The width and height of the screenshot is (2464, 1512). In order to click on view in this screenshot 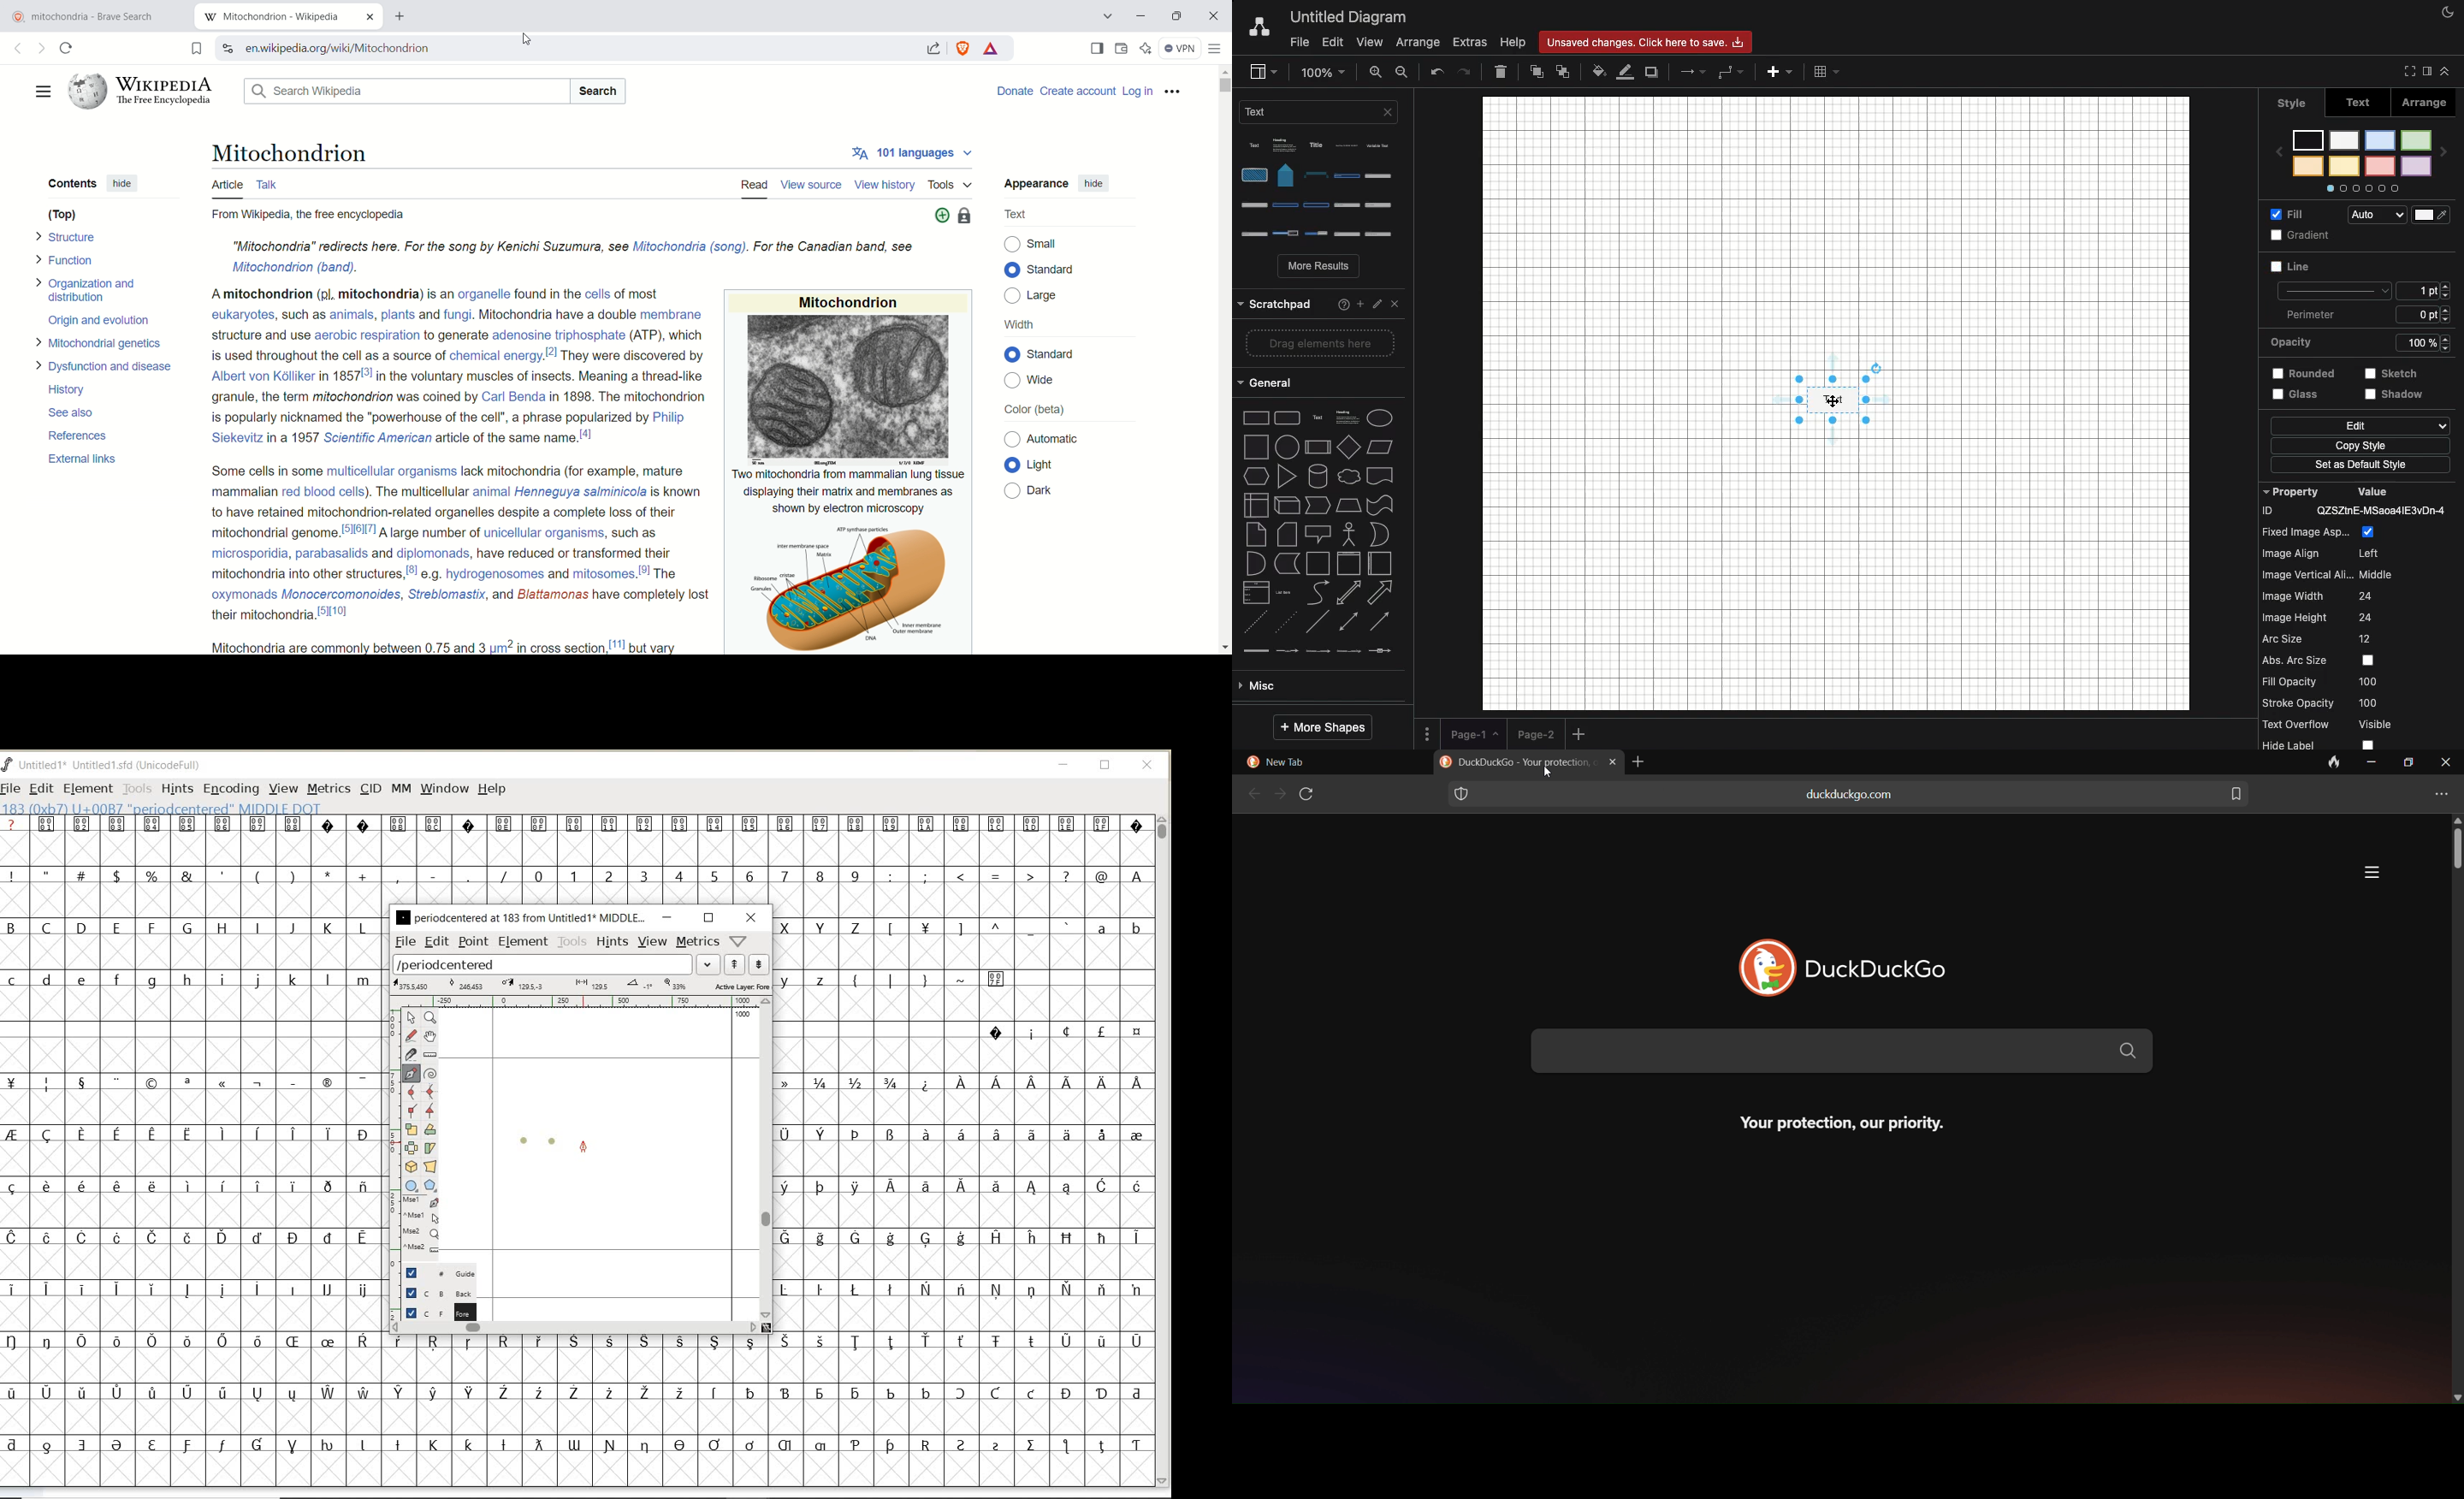, I will do `click(653, 941)`.